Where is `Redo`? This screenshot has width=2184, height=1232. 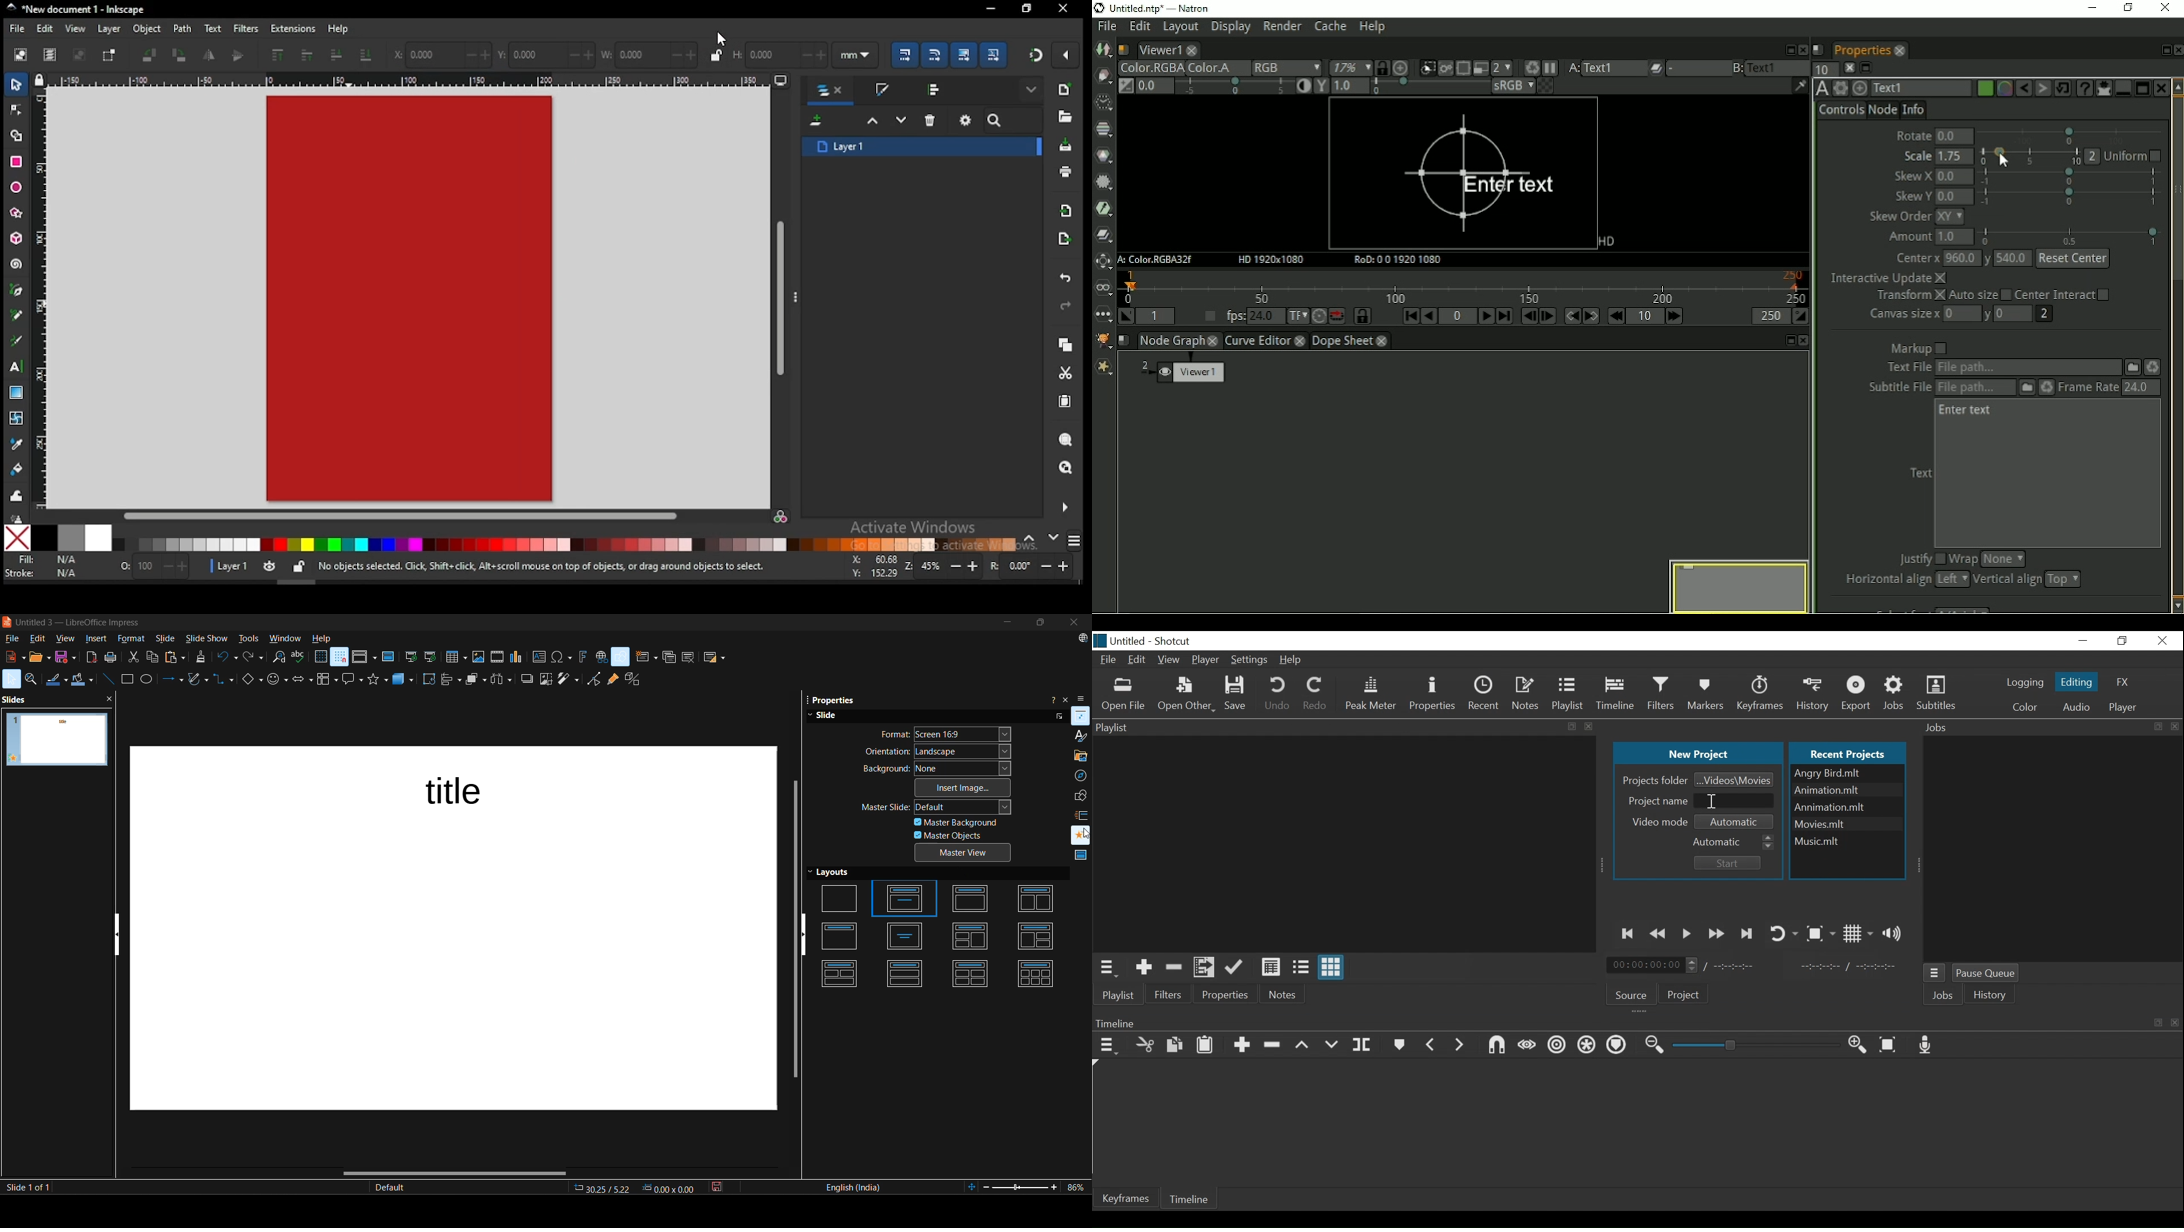
Redo is located at coordinates (1315, 695).